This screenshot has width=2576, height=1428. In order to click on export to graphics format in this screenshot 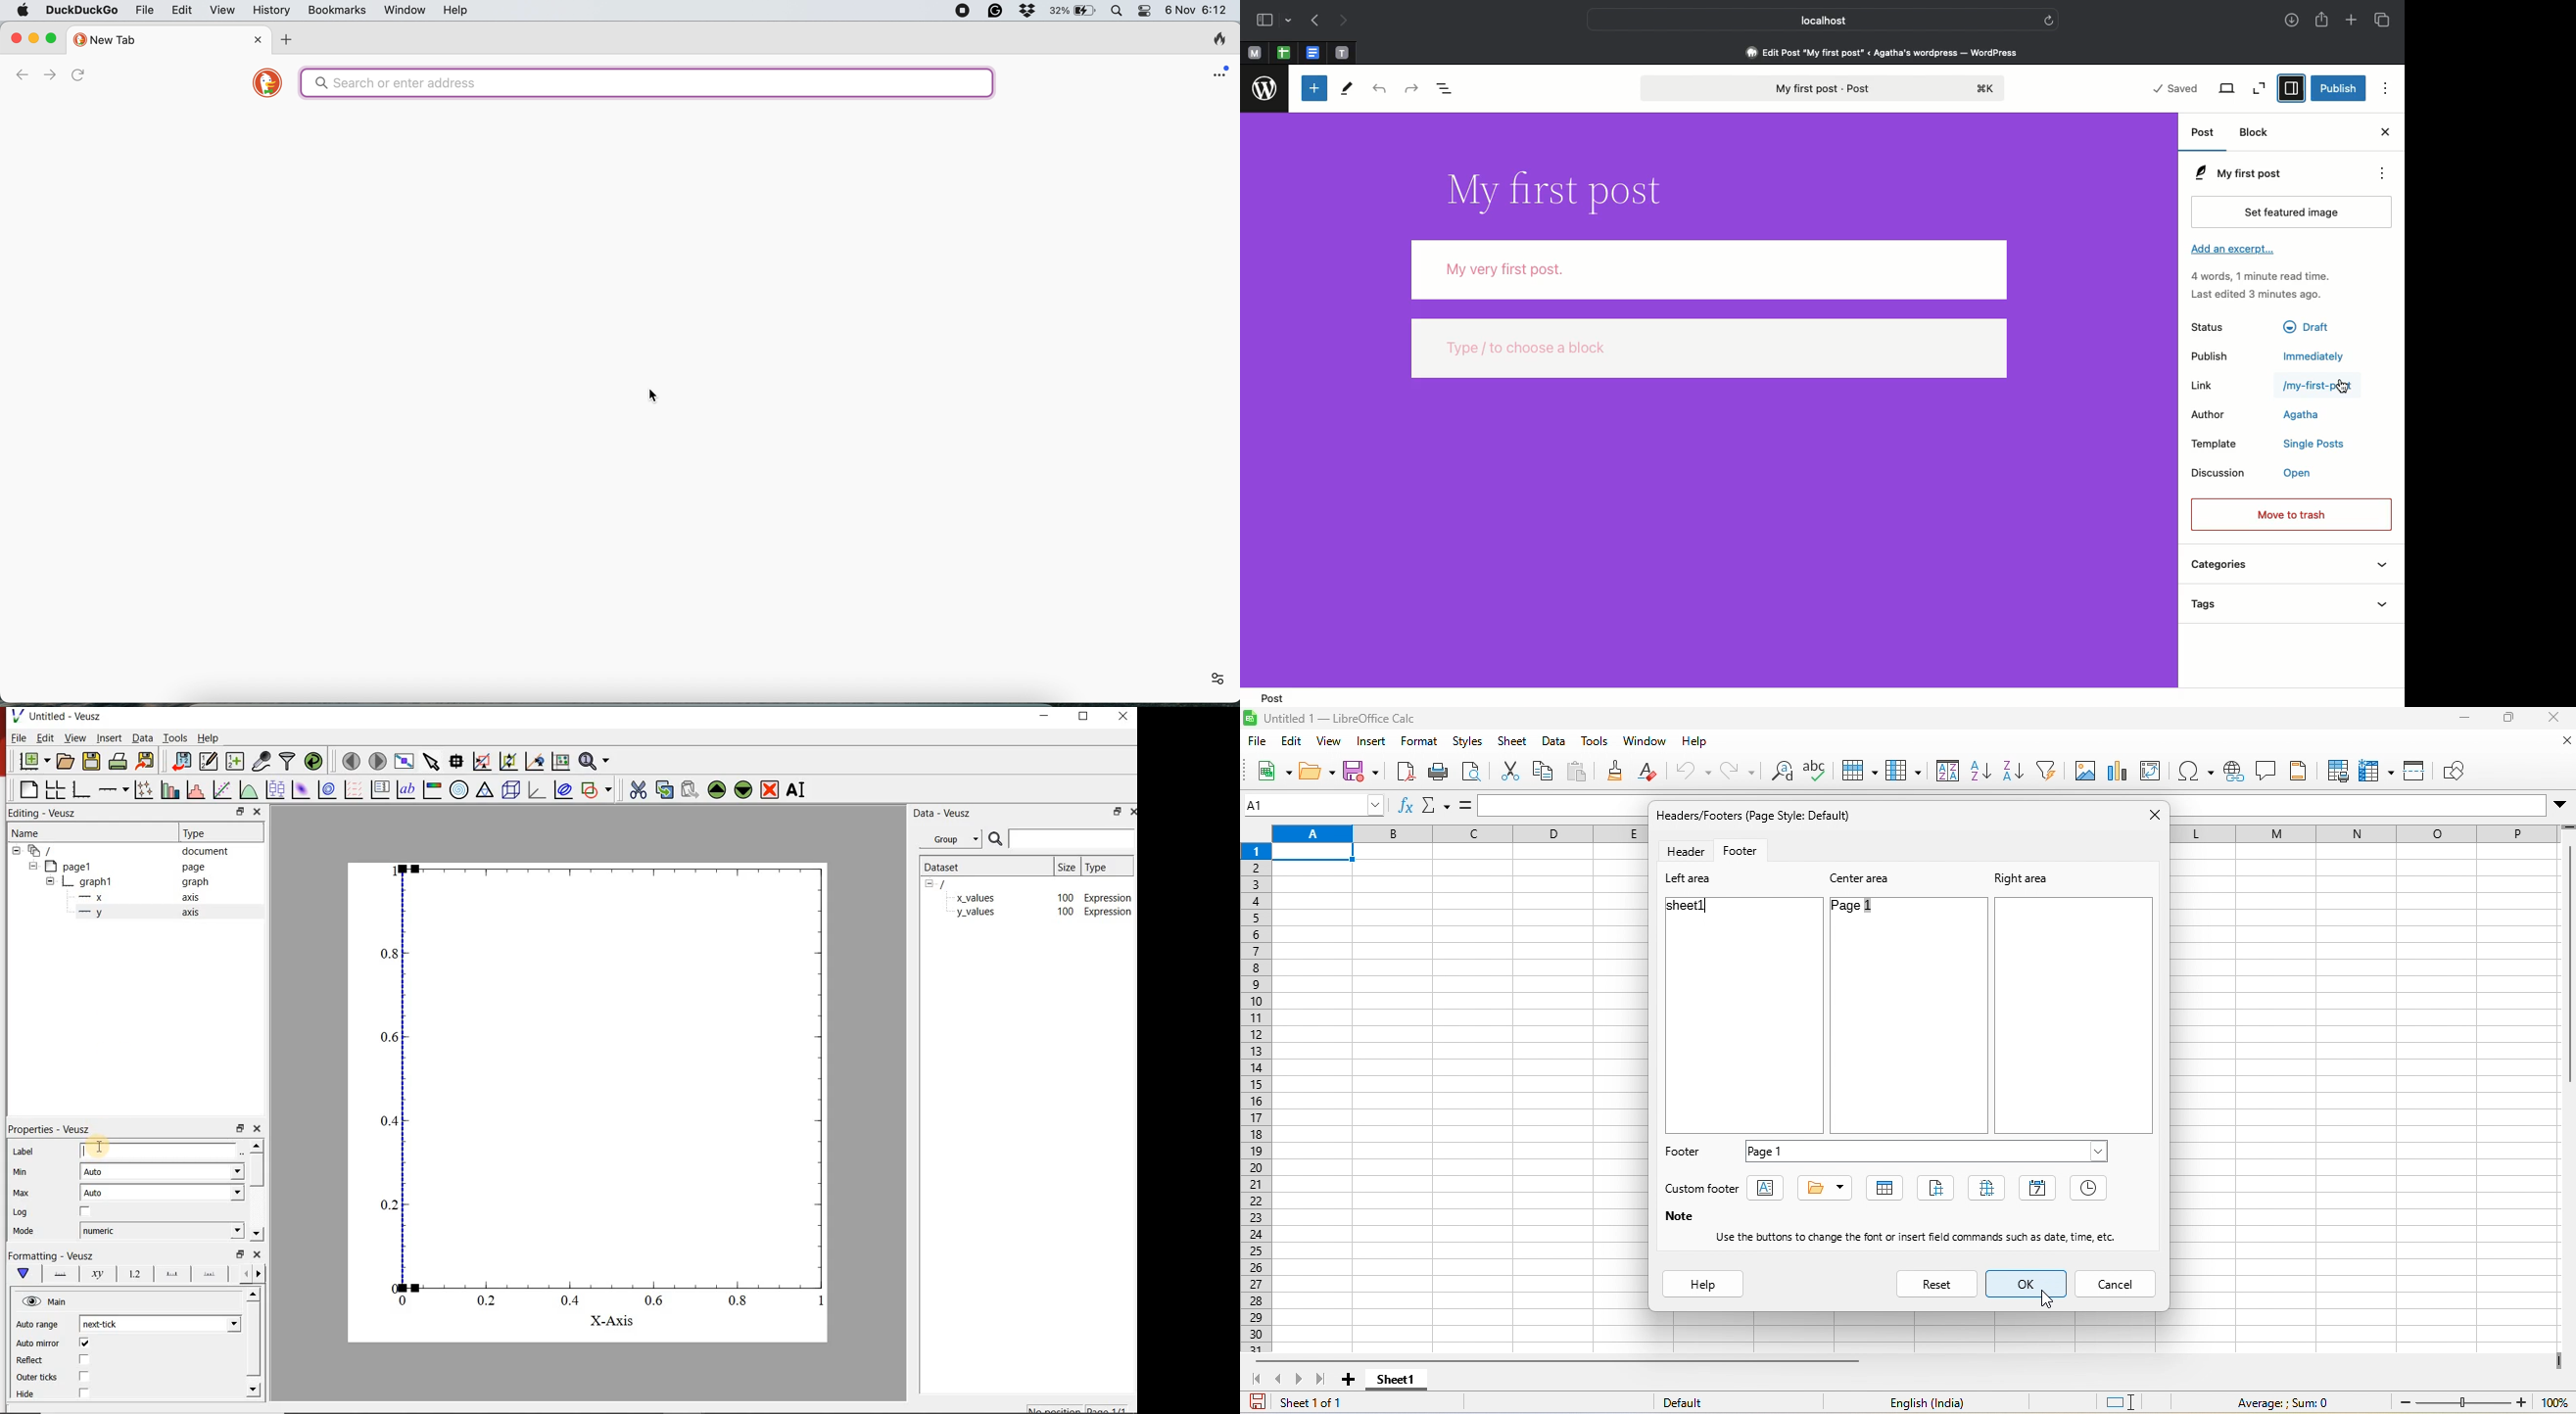, I will do `click(146, 760)`.